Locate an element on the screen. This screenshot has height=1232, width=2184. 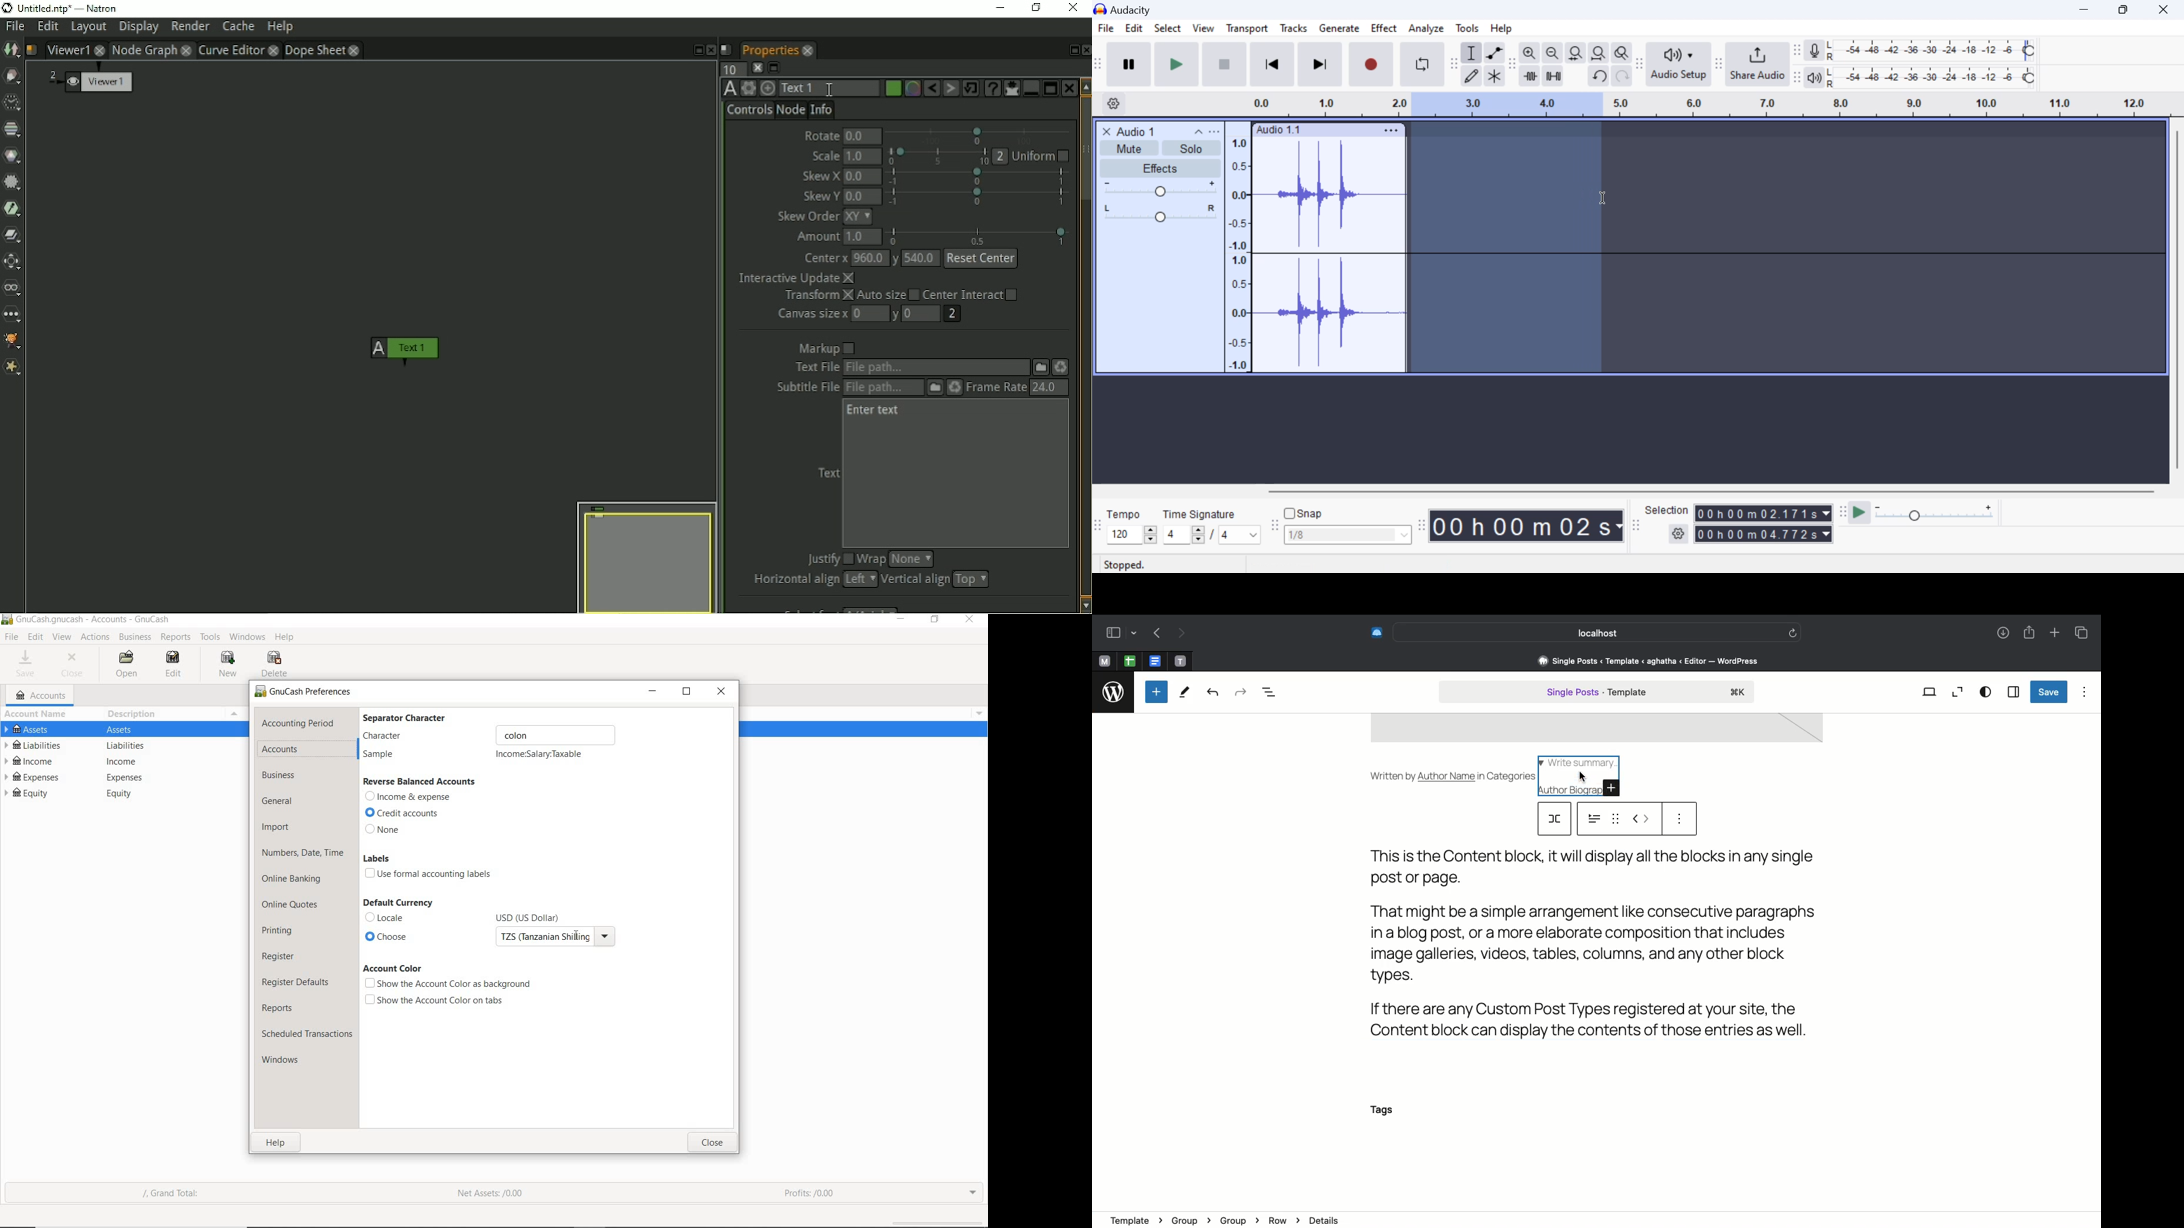
ACCOUNT NAME is located at coordinates (38, 715).